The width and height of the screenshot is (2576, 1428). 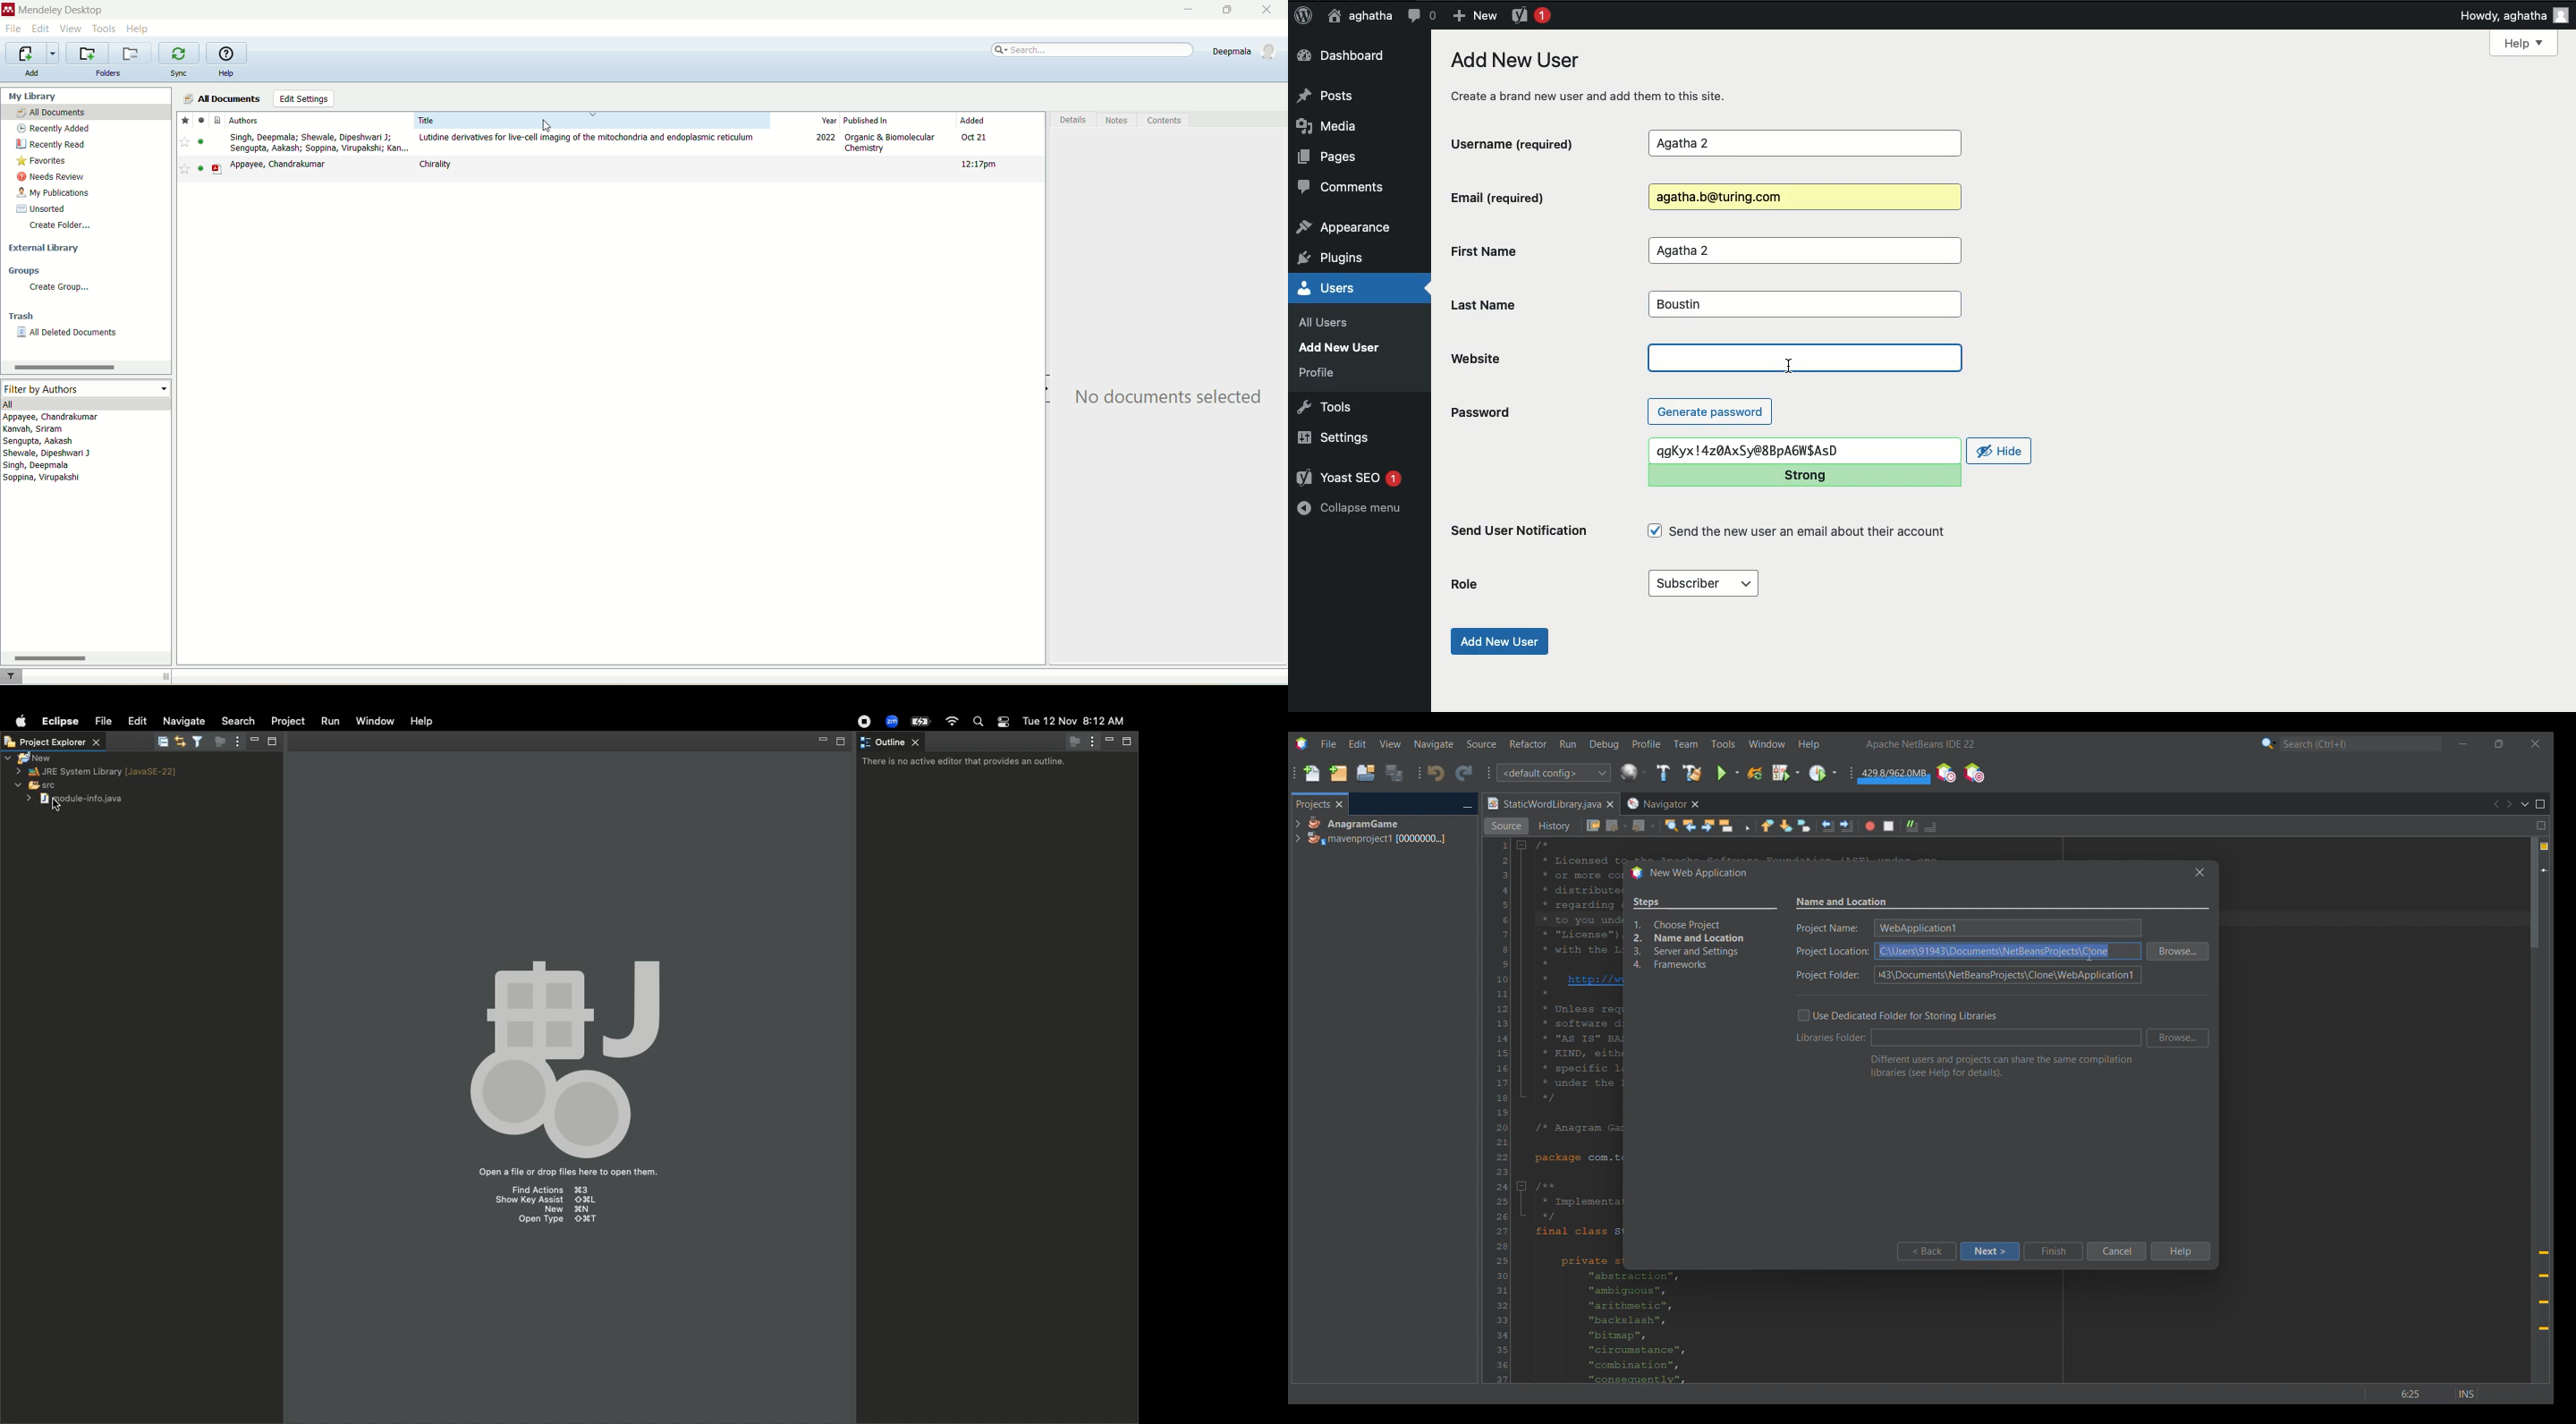 What do you see at coordinates (591, 120) in the screenshot?
I see `title` at bounding box center [591, 120].